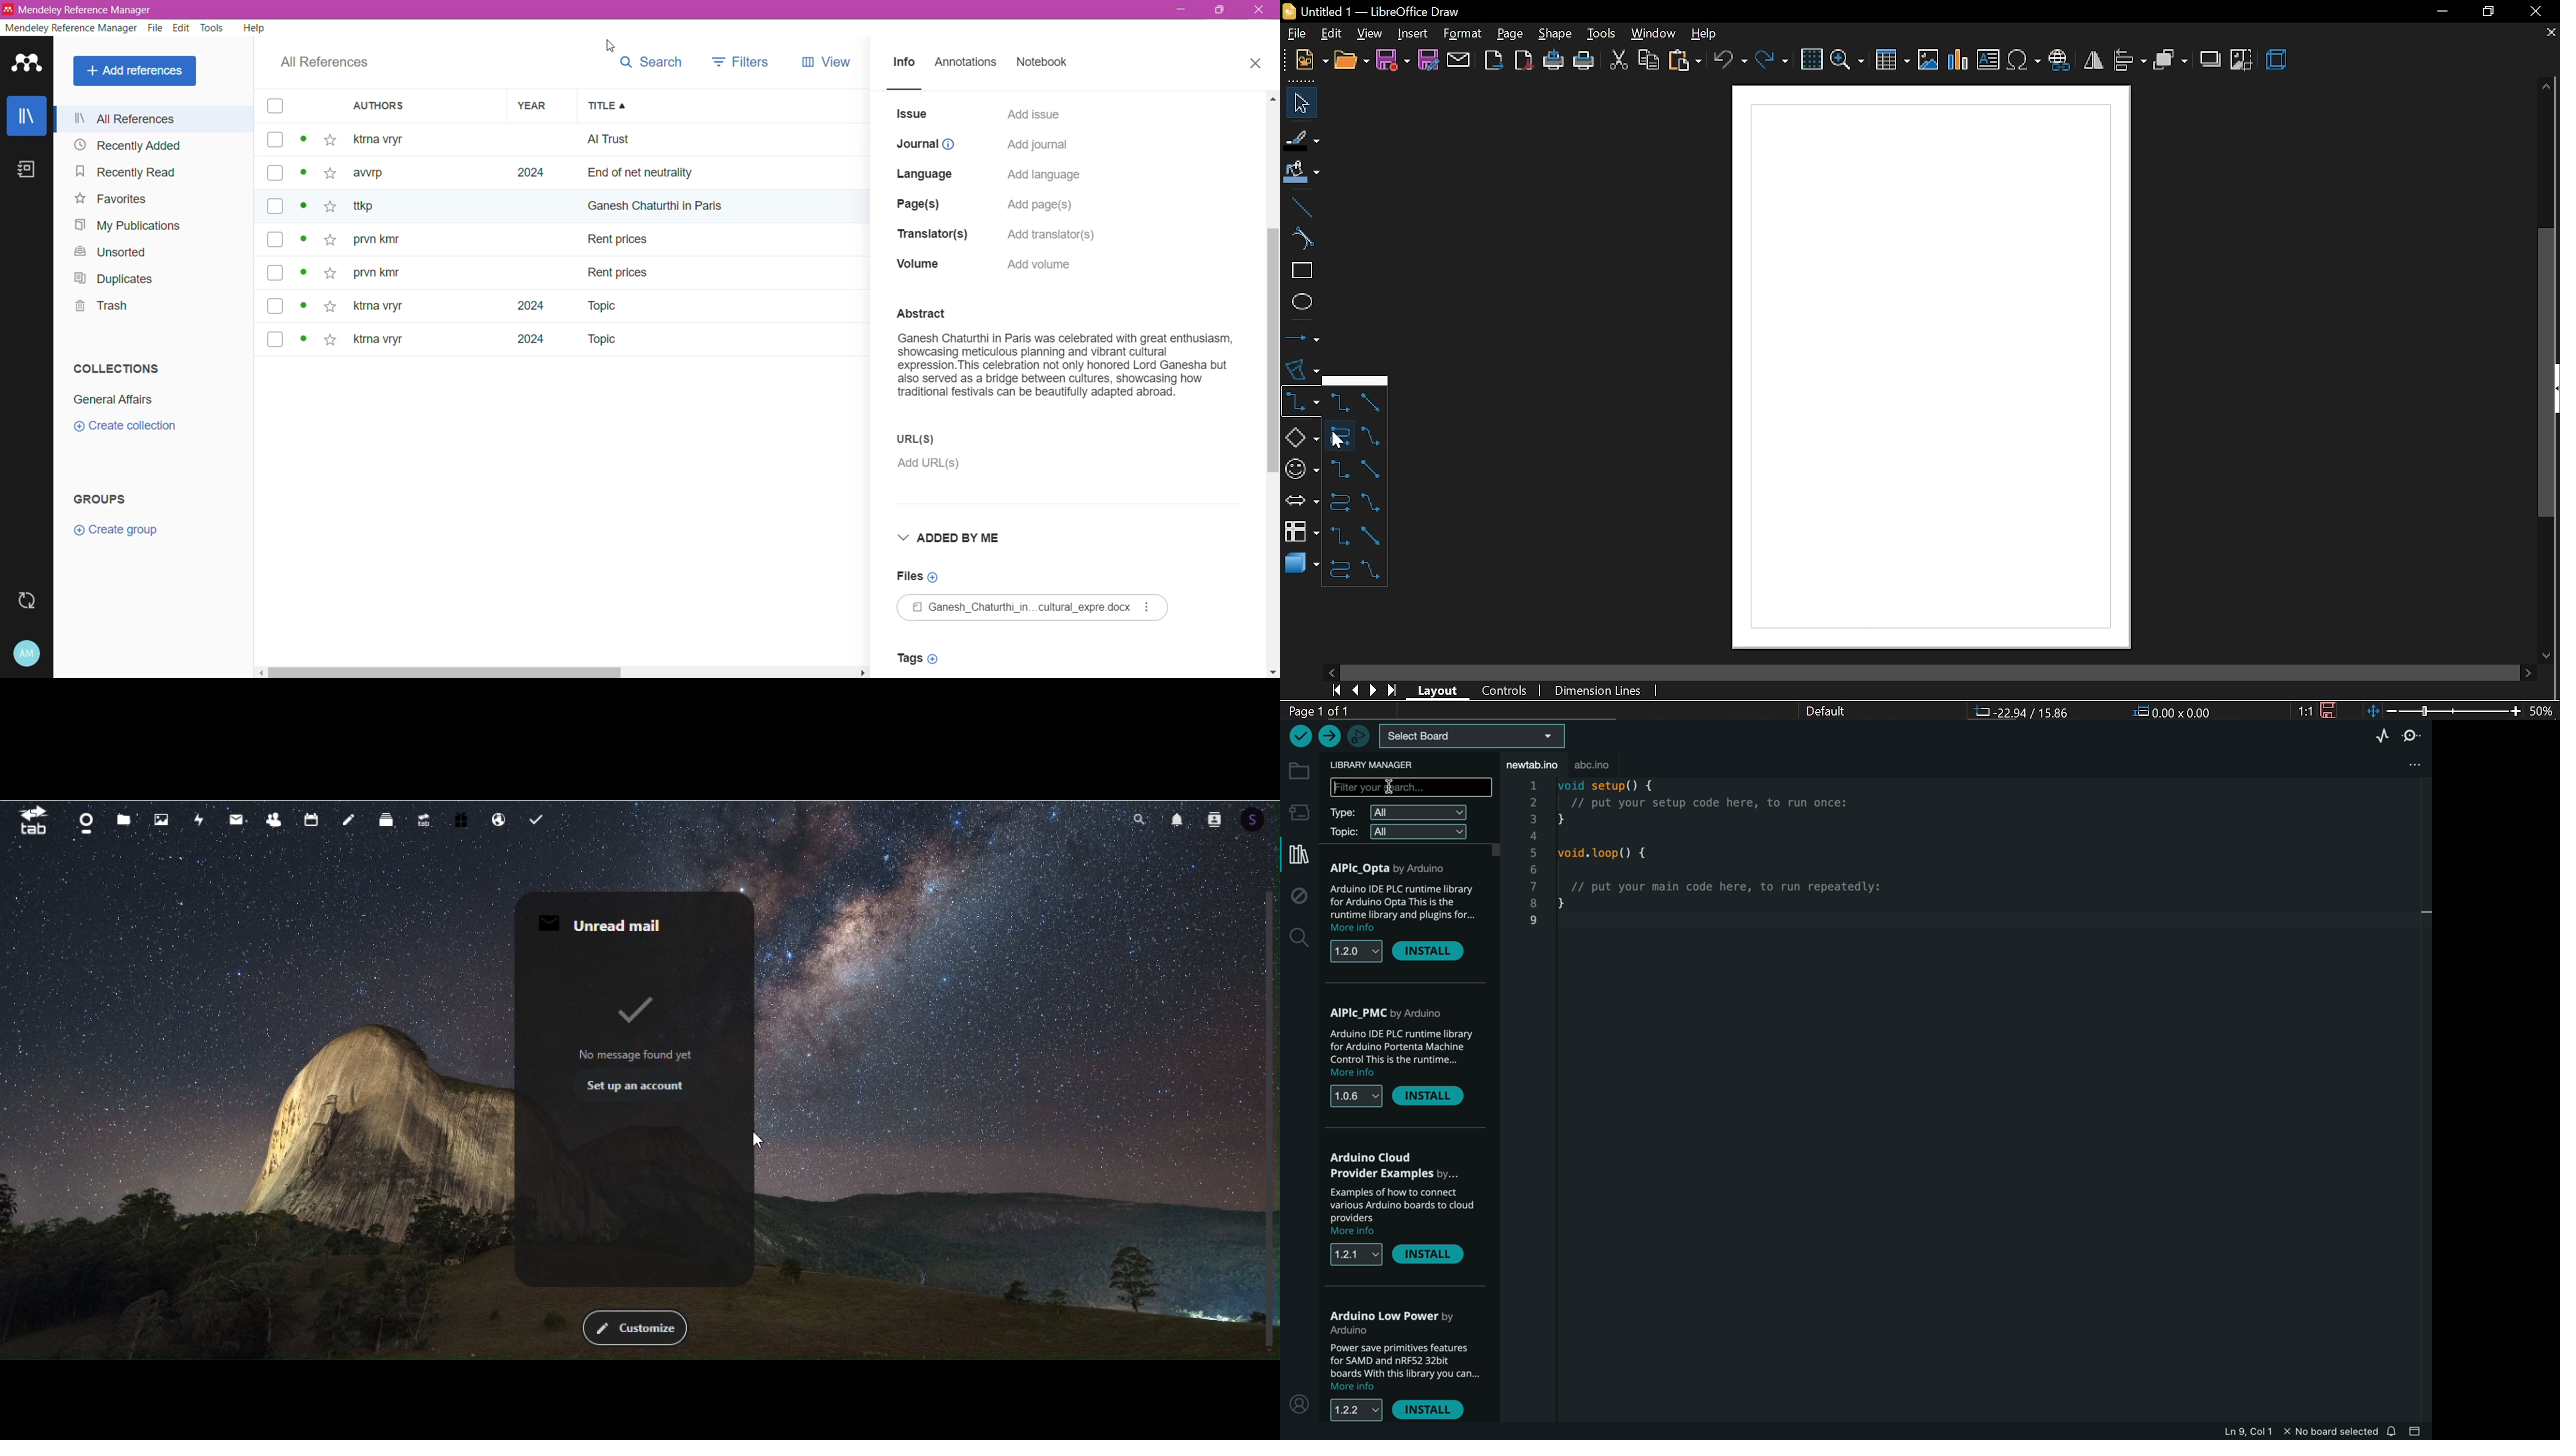 The height and width of the screenshot is (1456, 2576). I want to click on minimize, so click(2438, 12).